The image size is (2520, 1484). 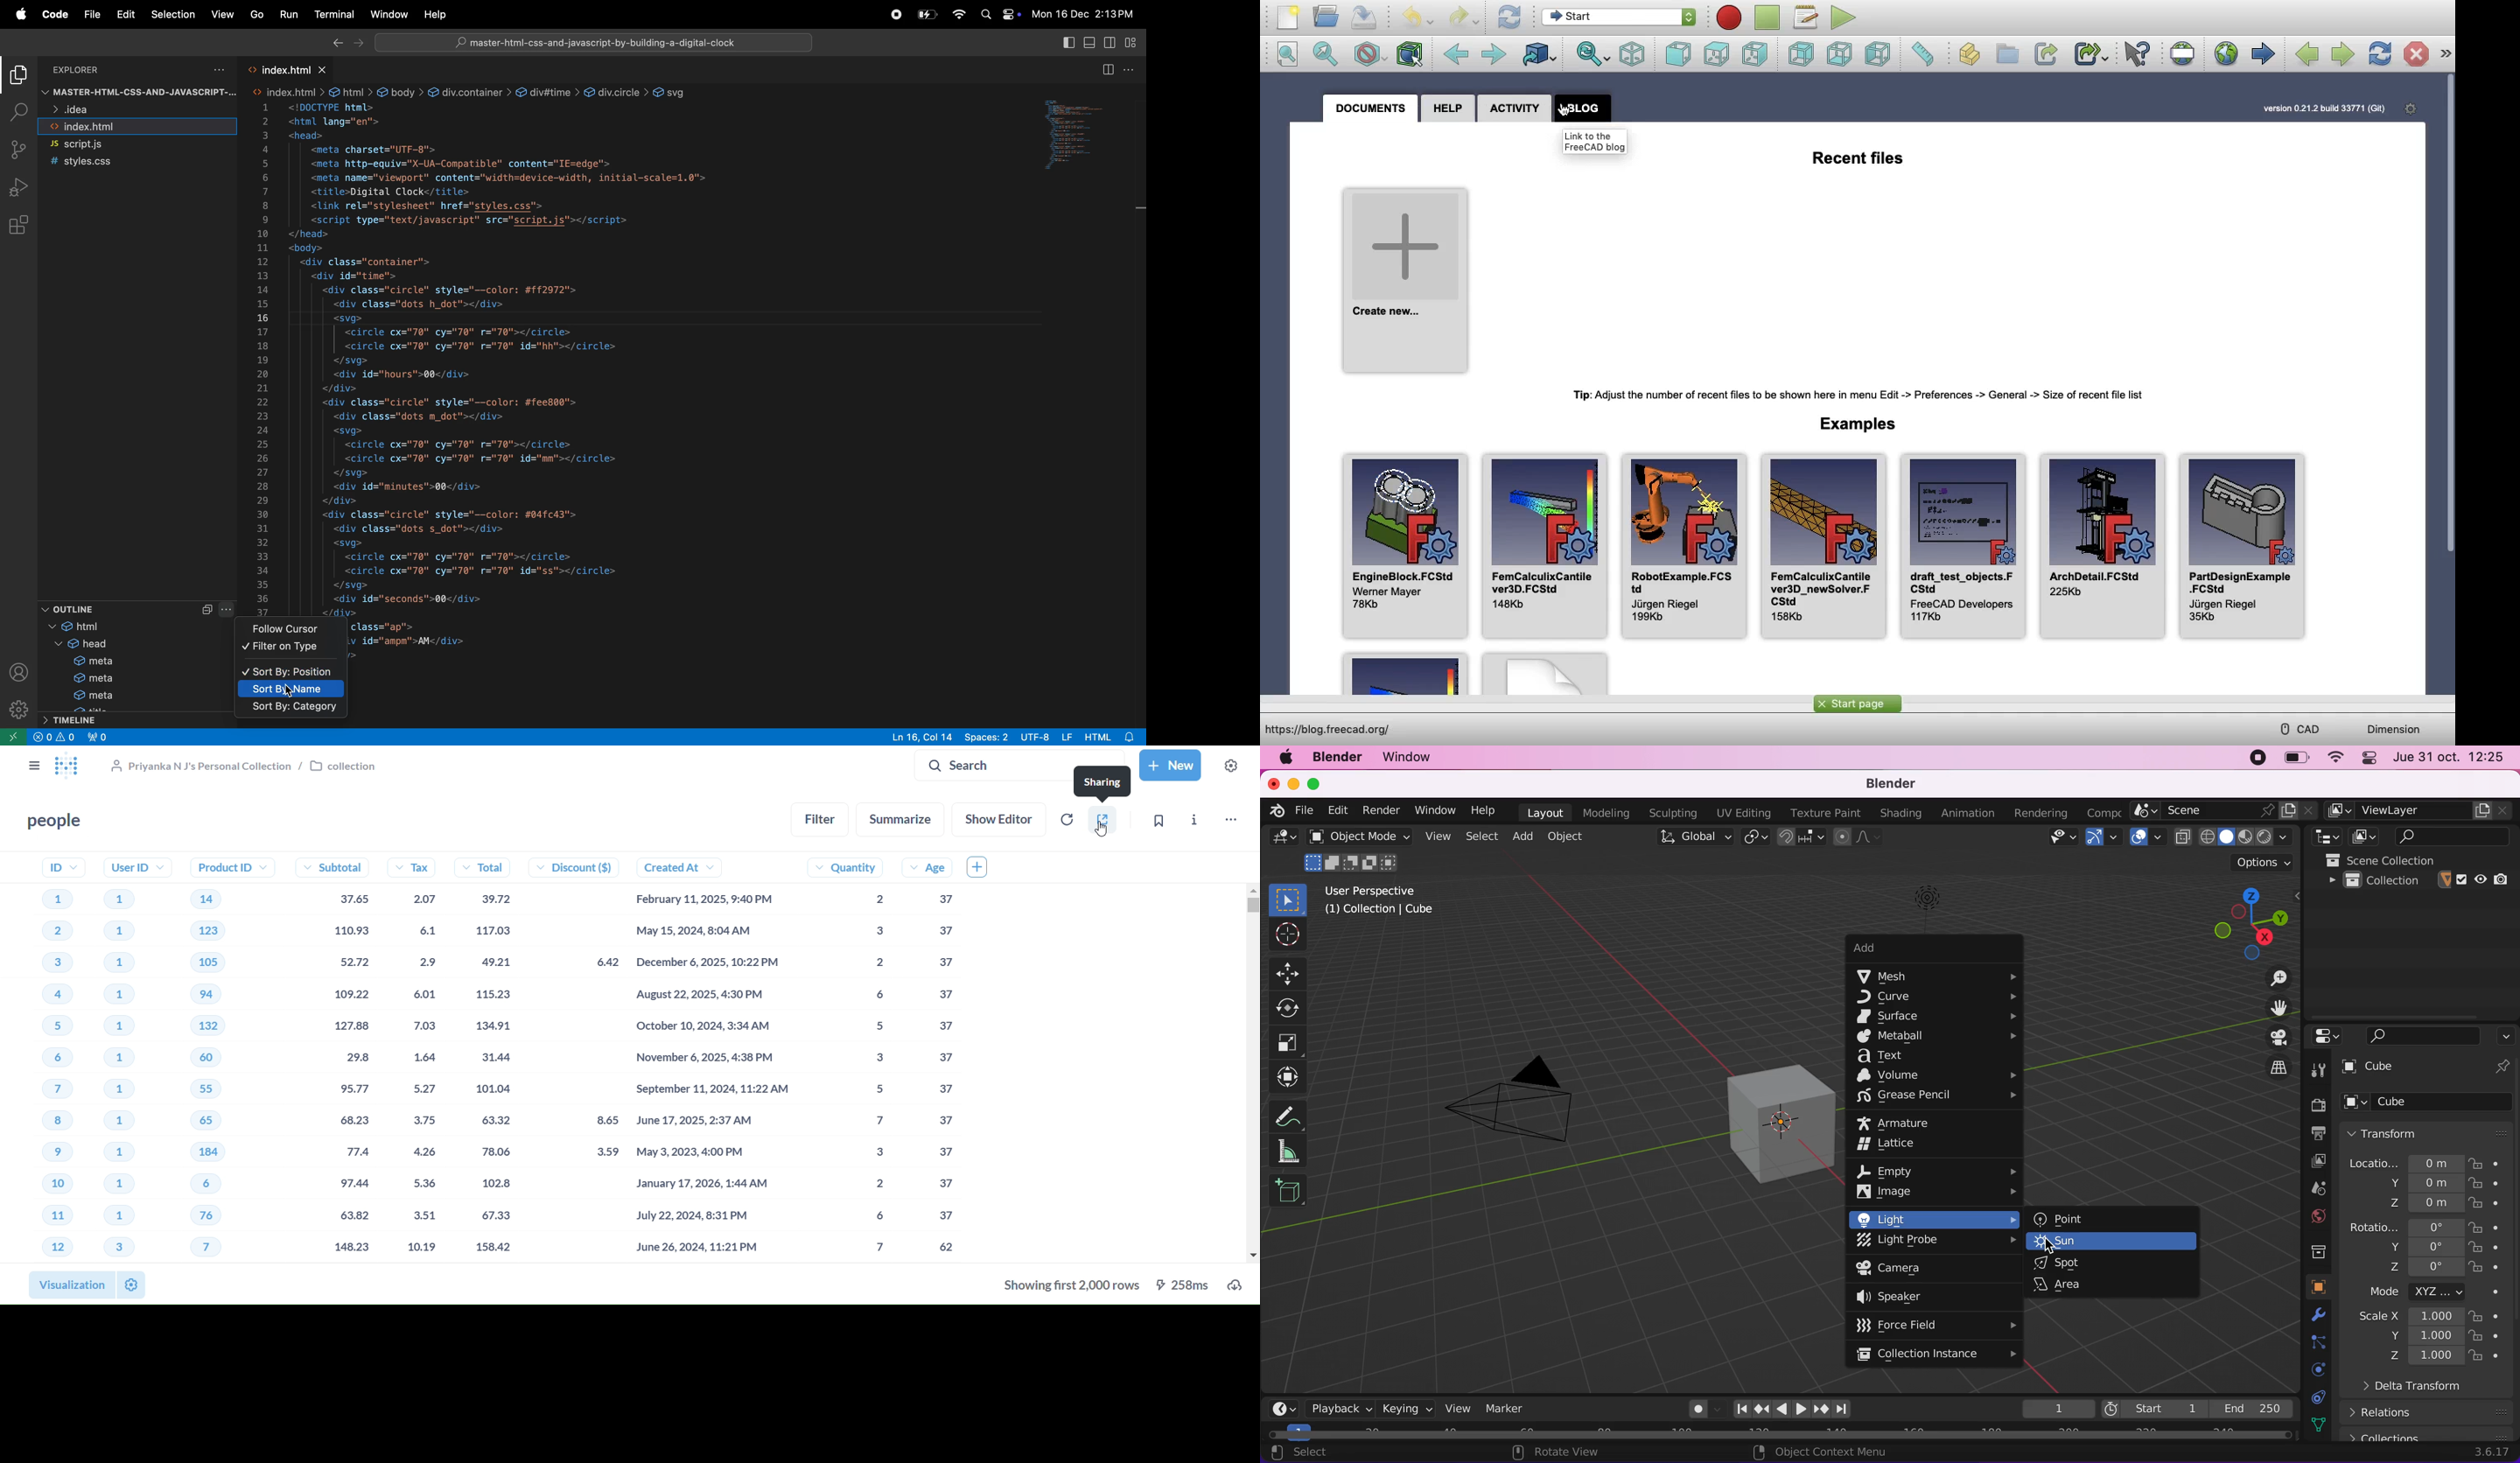 What do you see at coordinates (1845, 1410) in the screenshot?
I see `Jump to endpoint` at bounding box center [1845, 1410].